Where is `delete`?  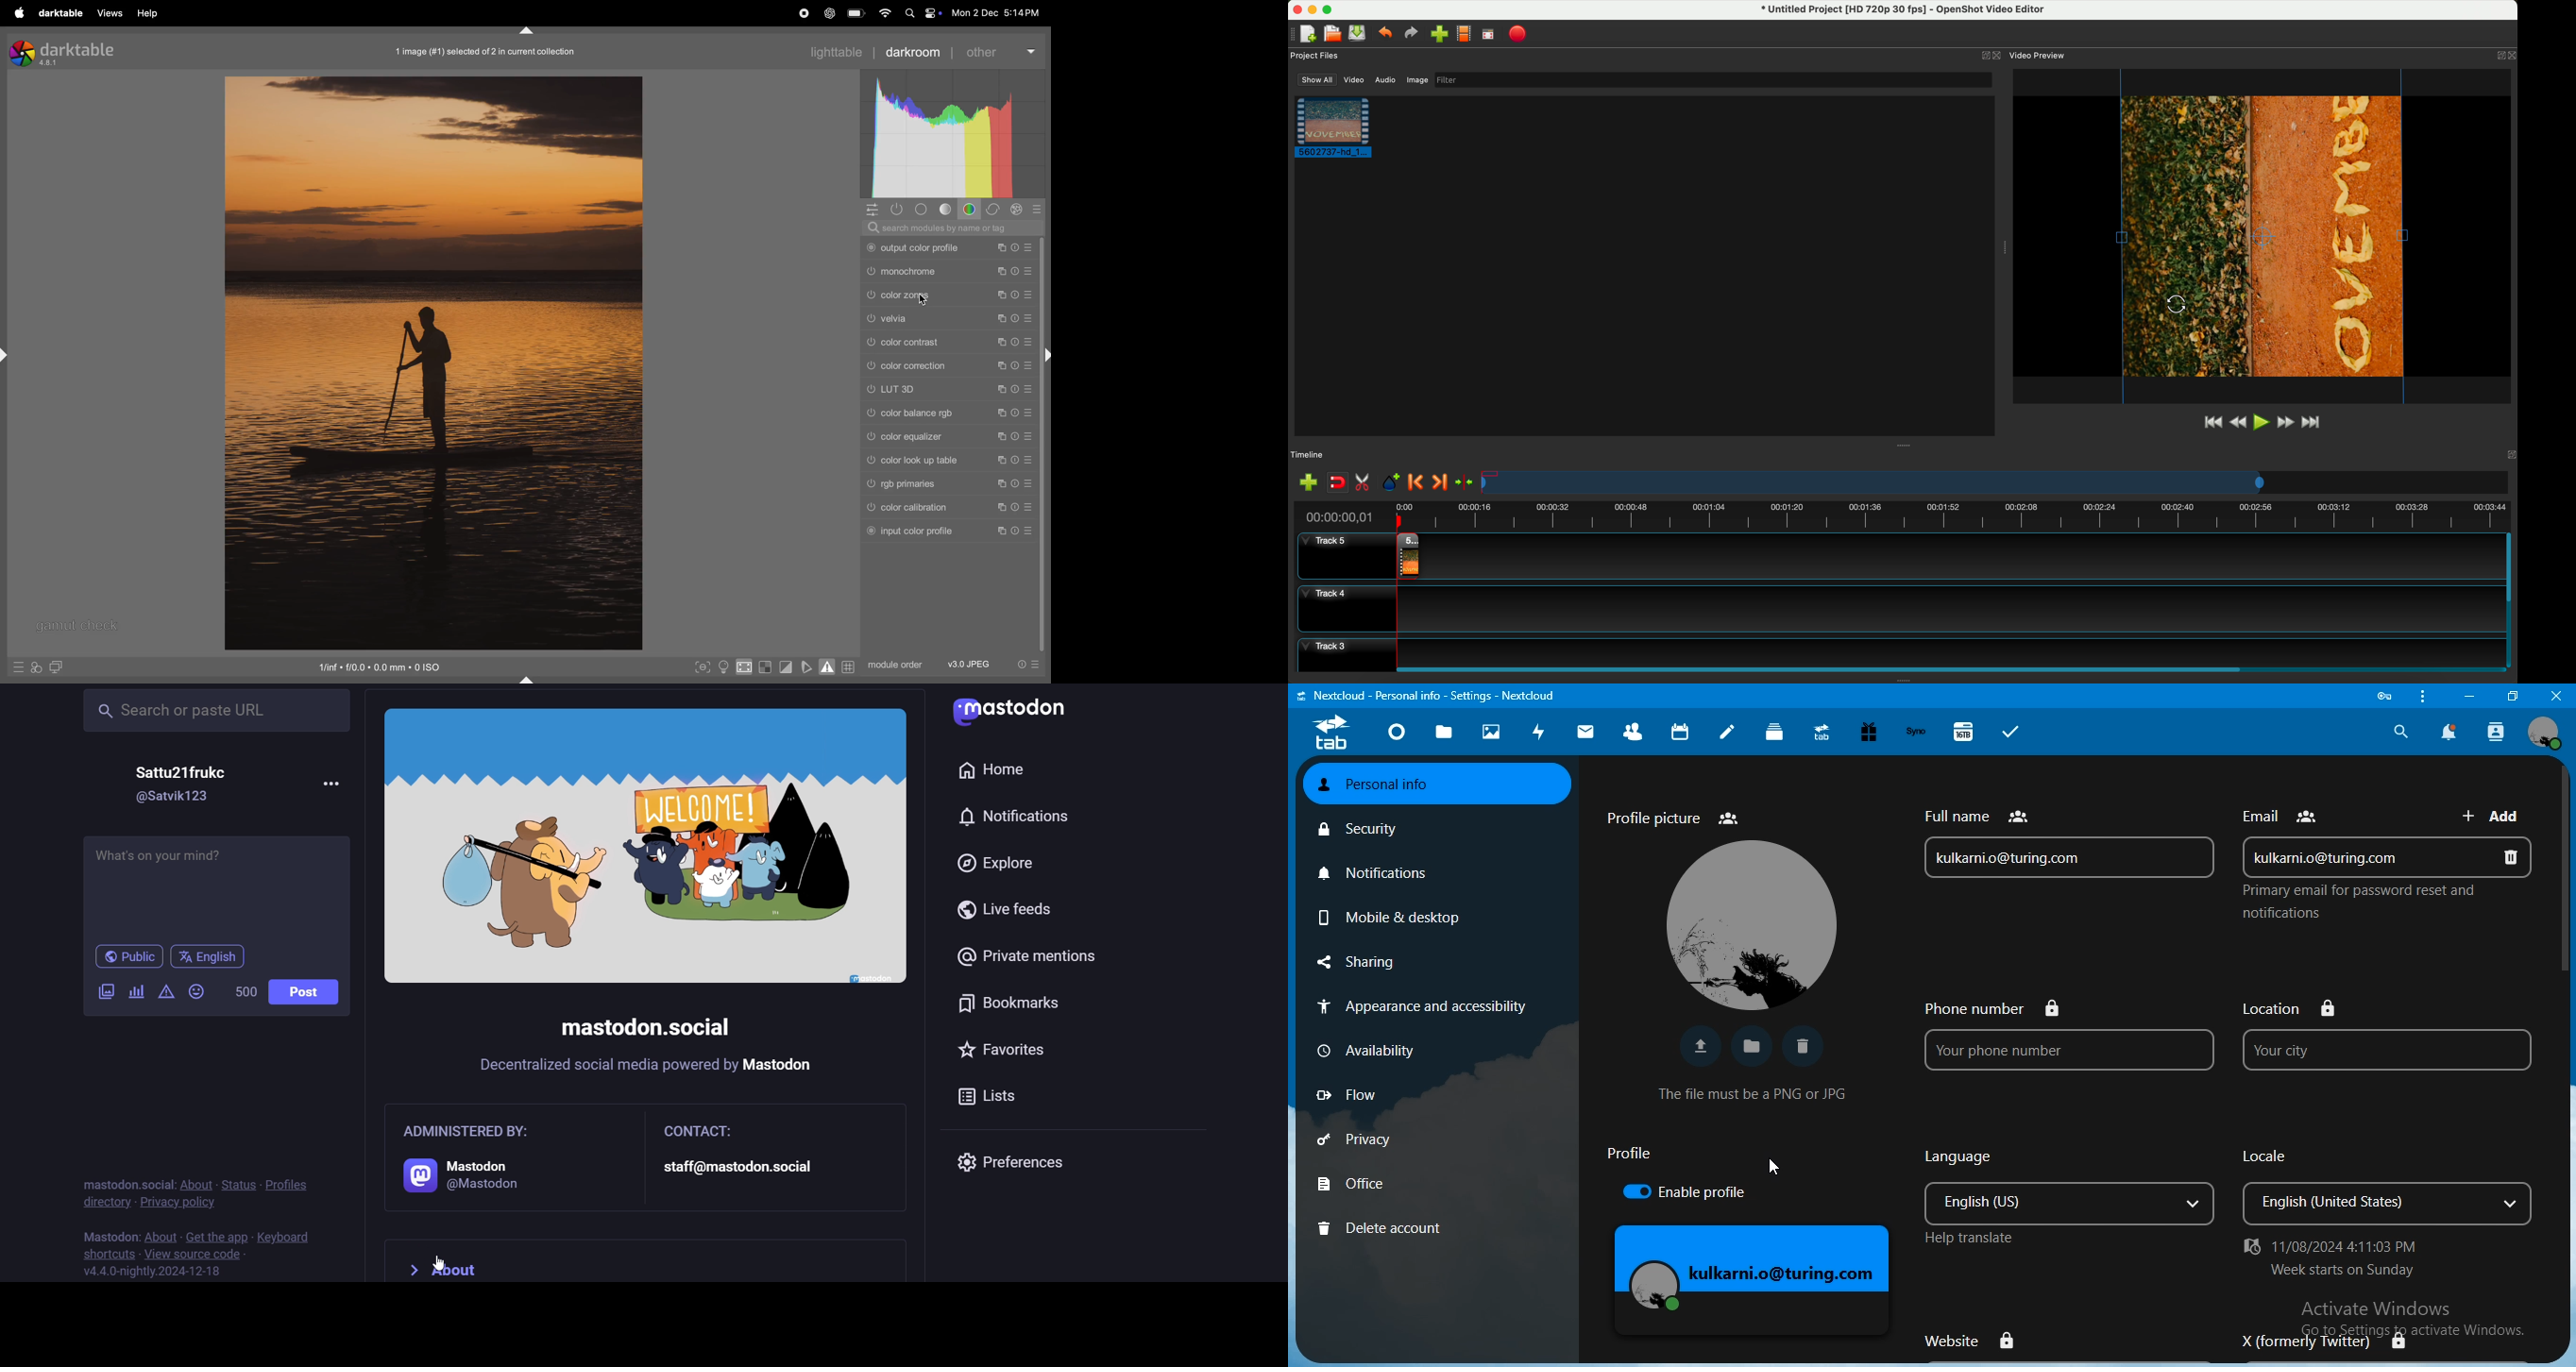
delete is located at coordinates (1808, 1047).